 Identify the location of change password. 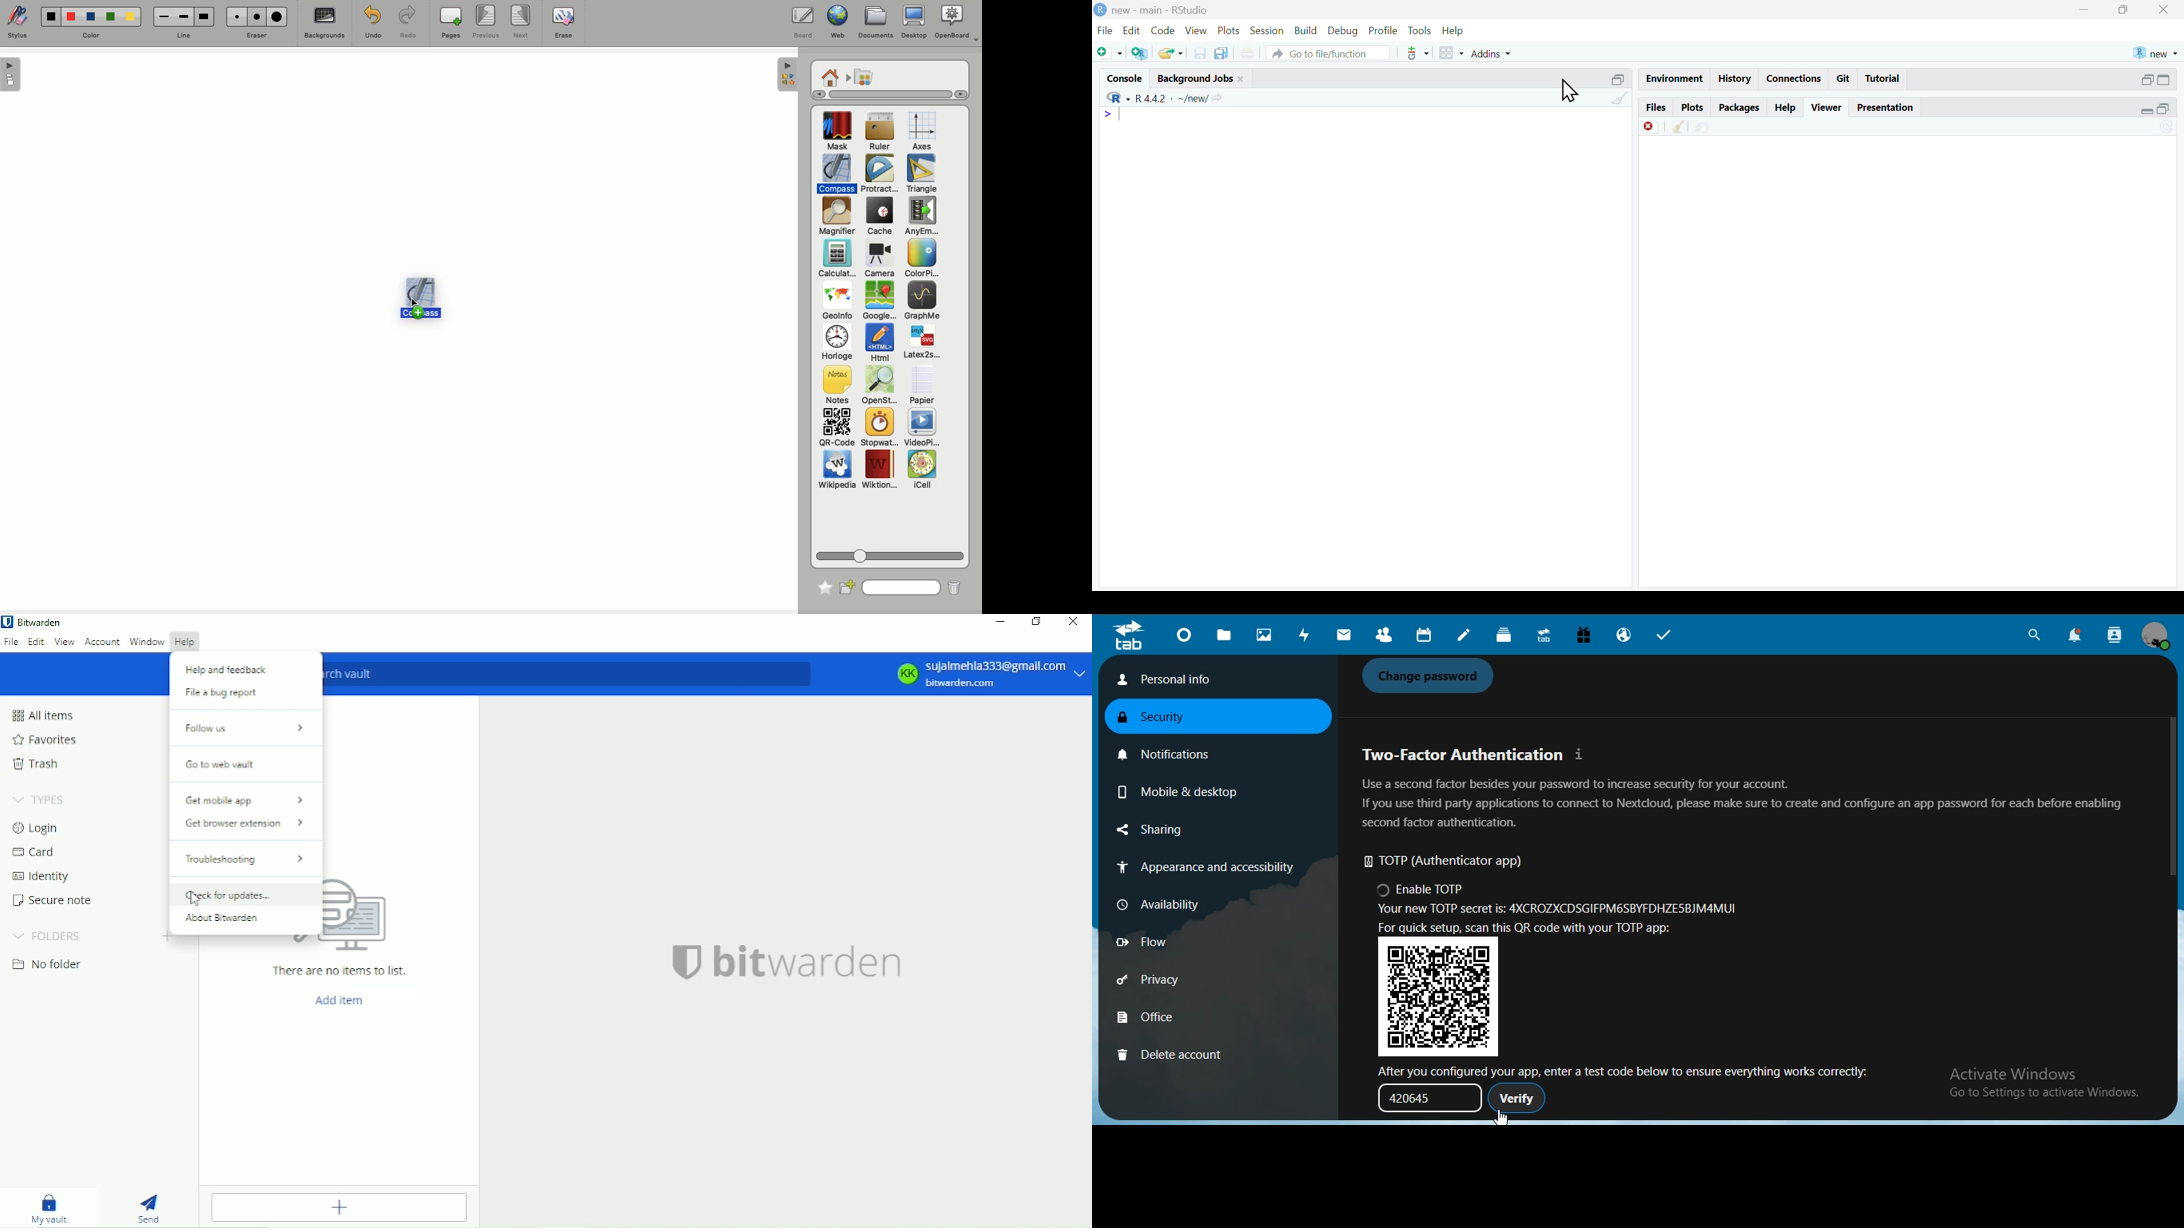
(1433, 676).